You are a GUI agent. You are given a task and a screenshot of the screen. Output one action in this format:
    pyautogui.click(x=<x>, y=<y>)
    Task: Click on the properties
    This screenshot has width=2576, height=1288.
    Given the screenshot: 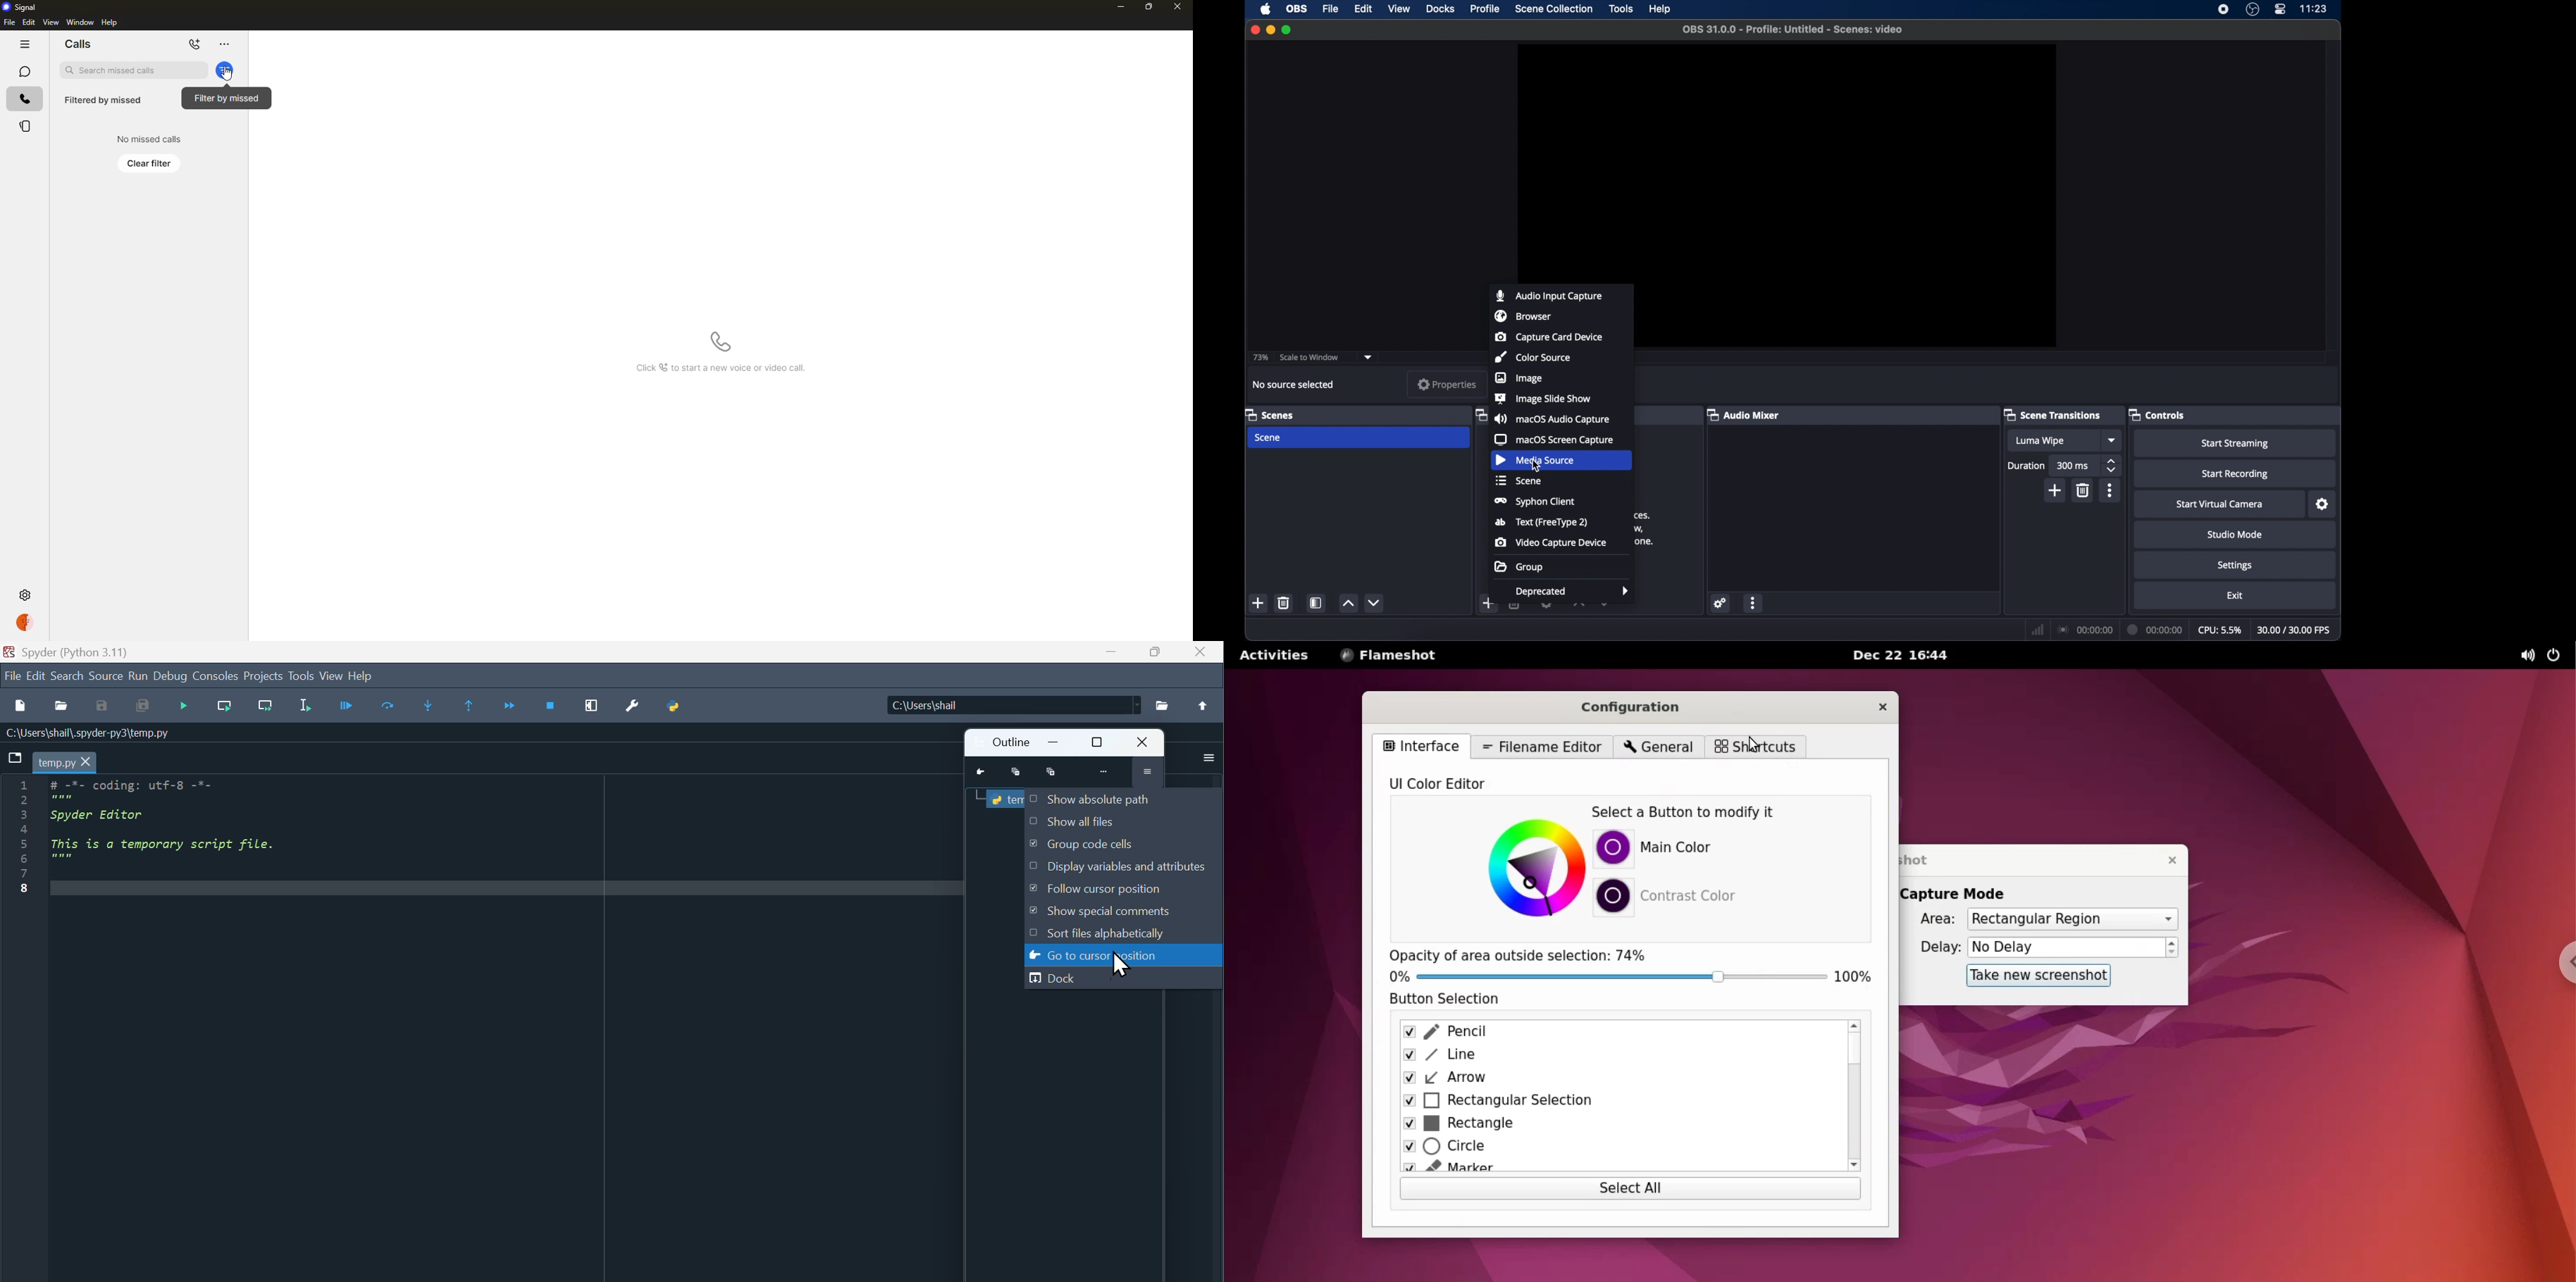 What is the action you would take?
    pyautogui.click(x=1448, y=383)
    